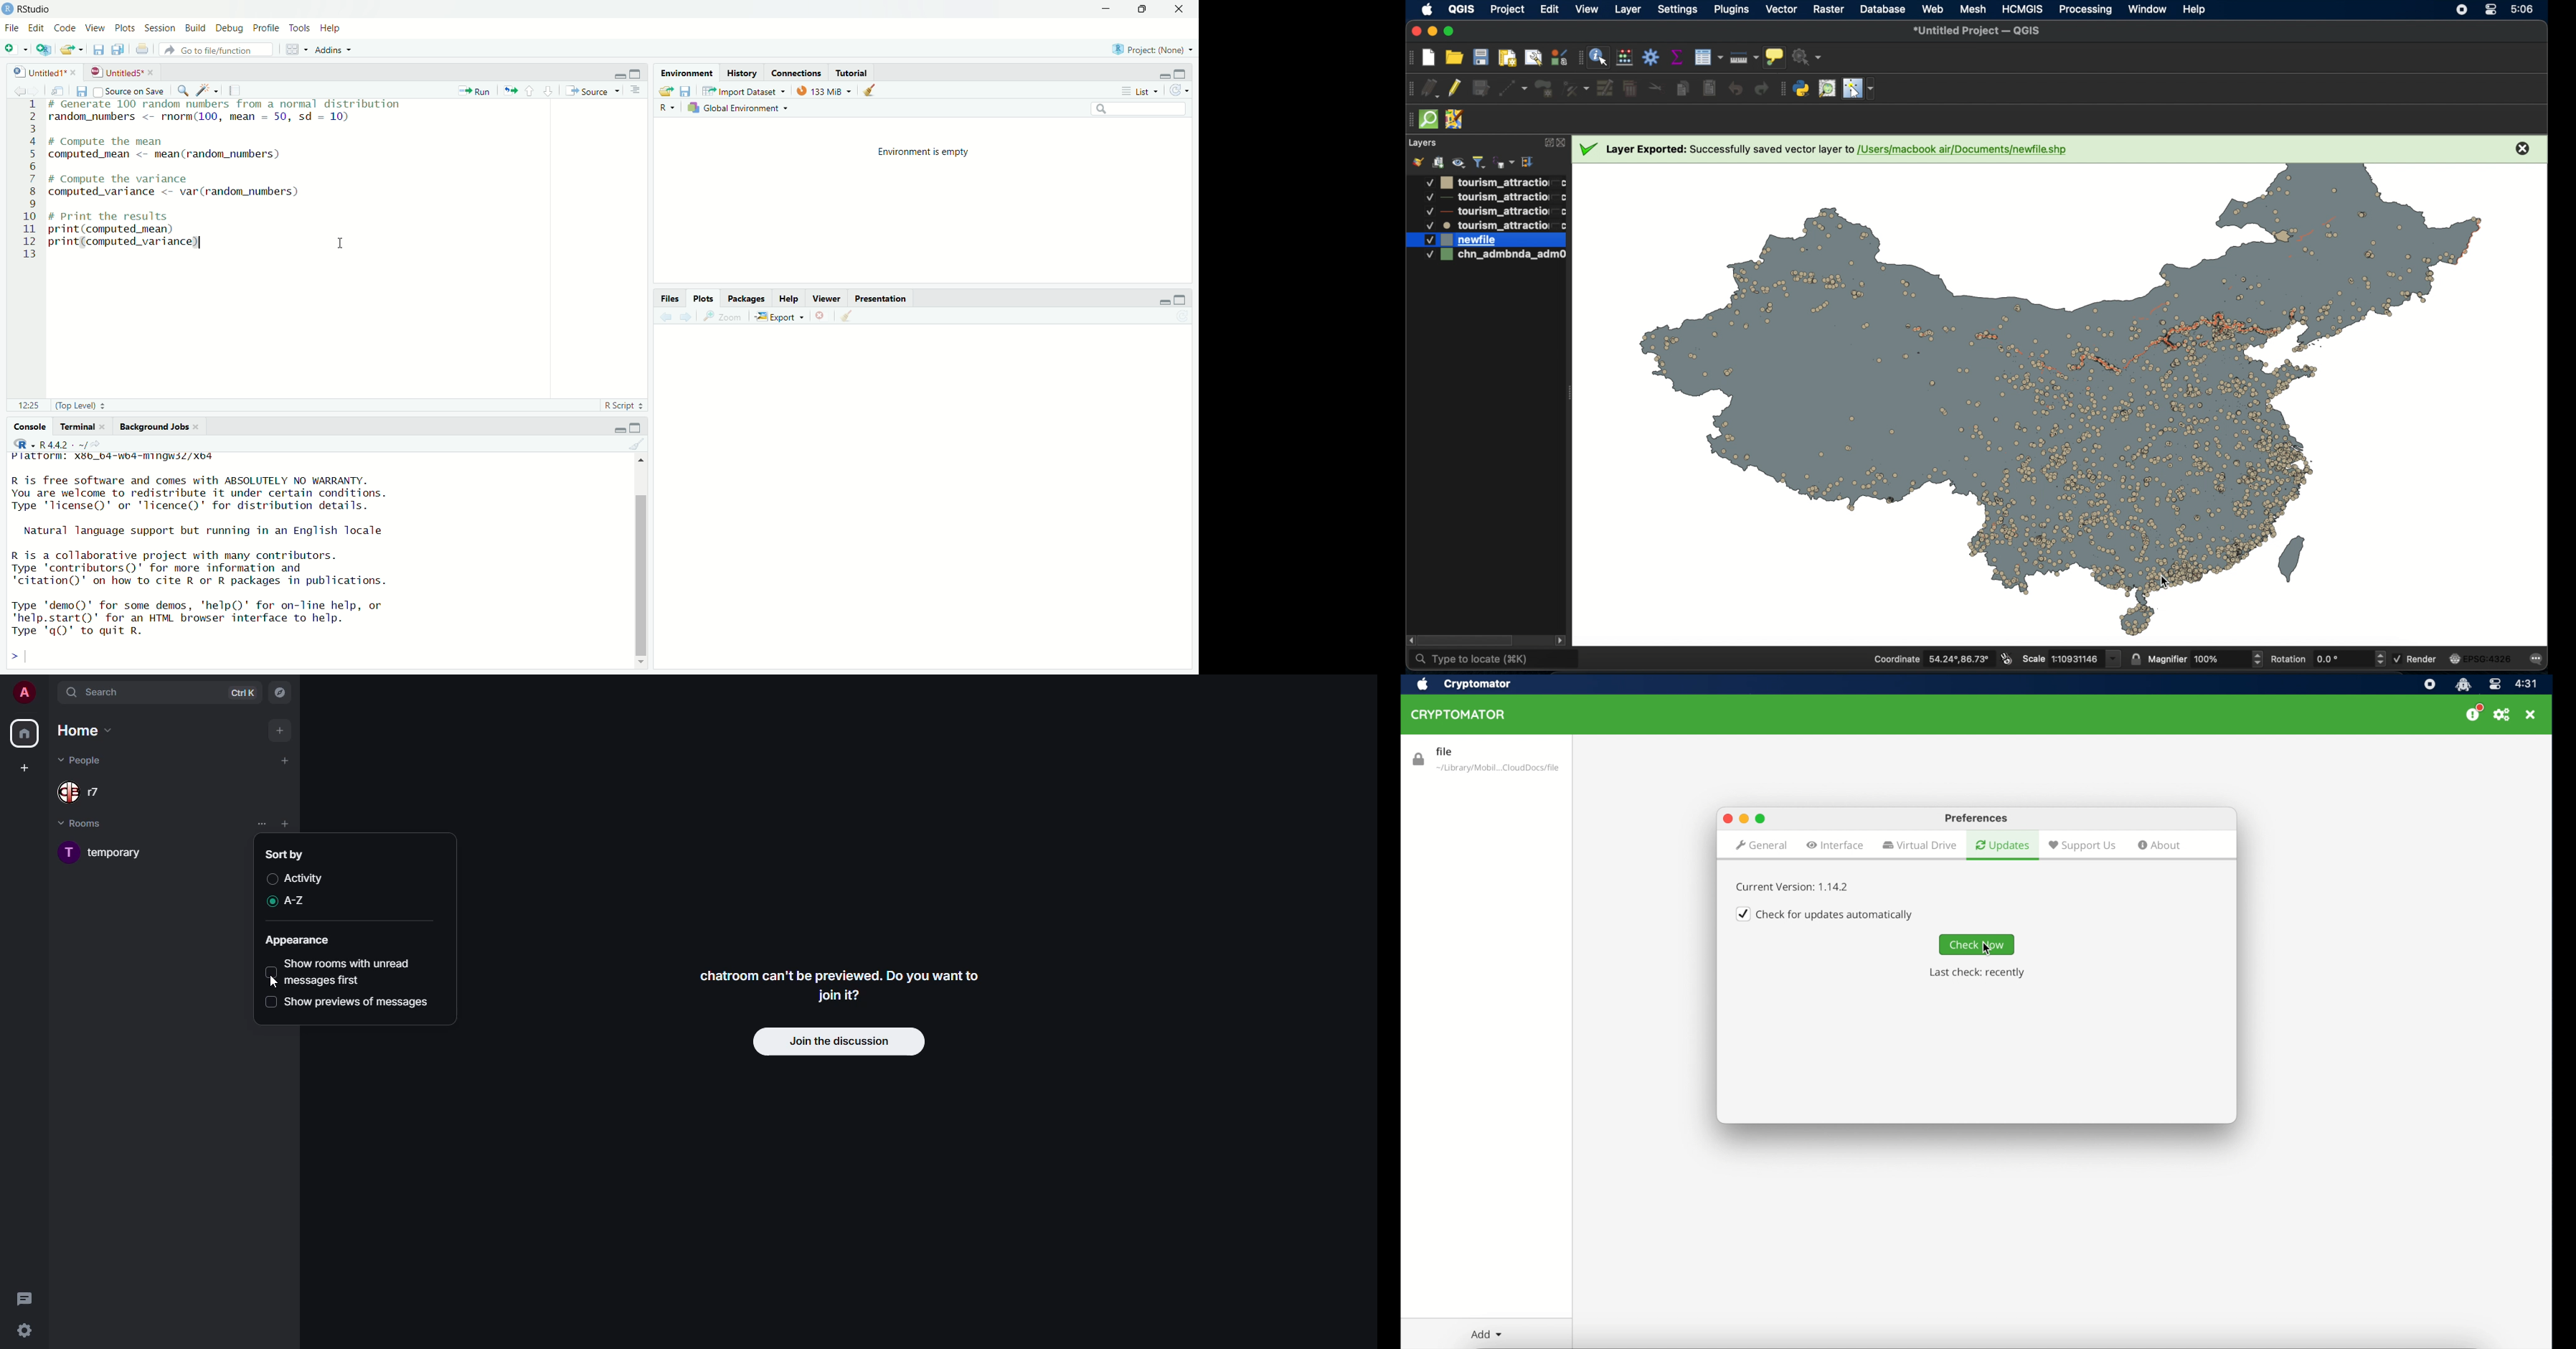 The width and height of the screenshot is (2576, 1372). Describe the element at coordinates (821, 317) in the screenshot. I see `remove the current plot` at that location.